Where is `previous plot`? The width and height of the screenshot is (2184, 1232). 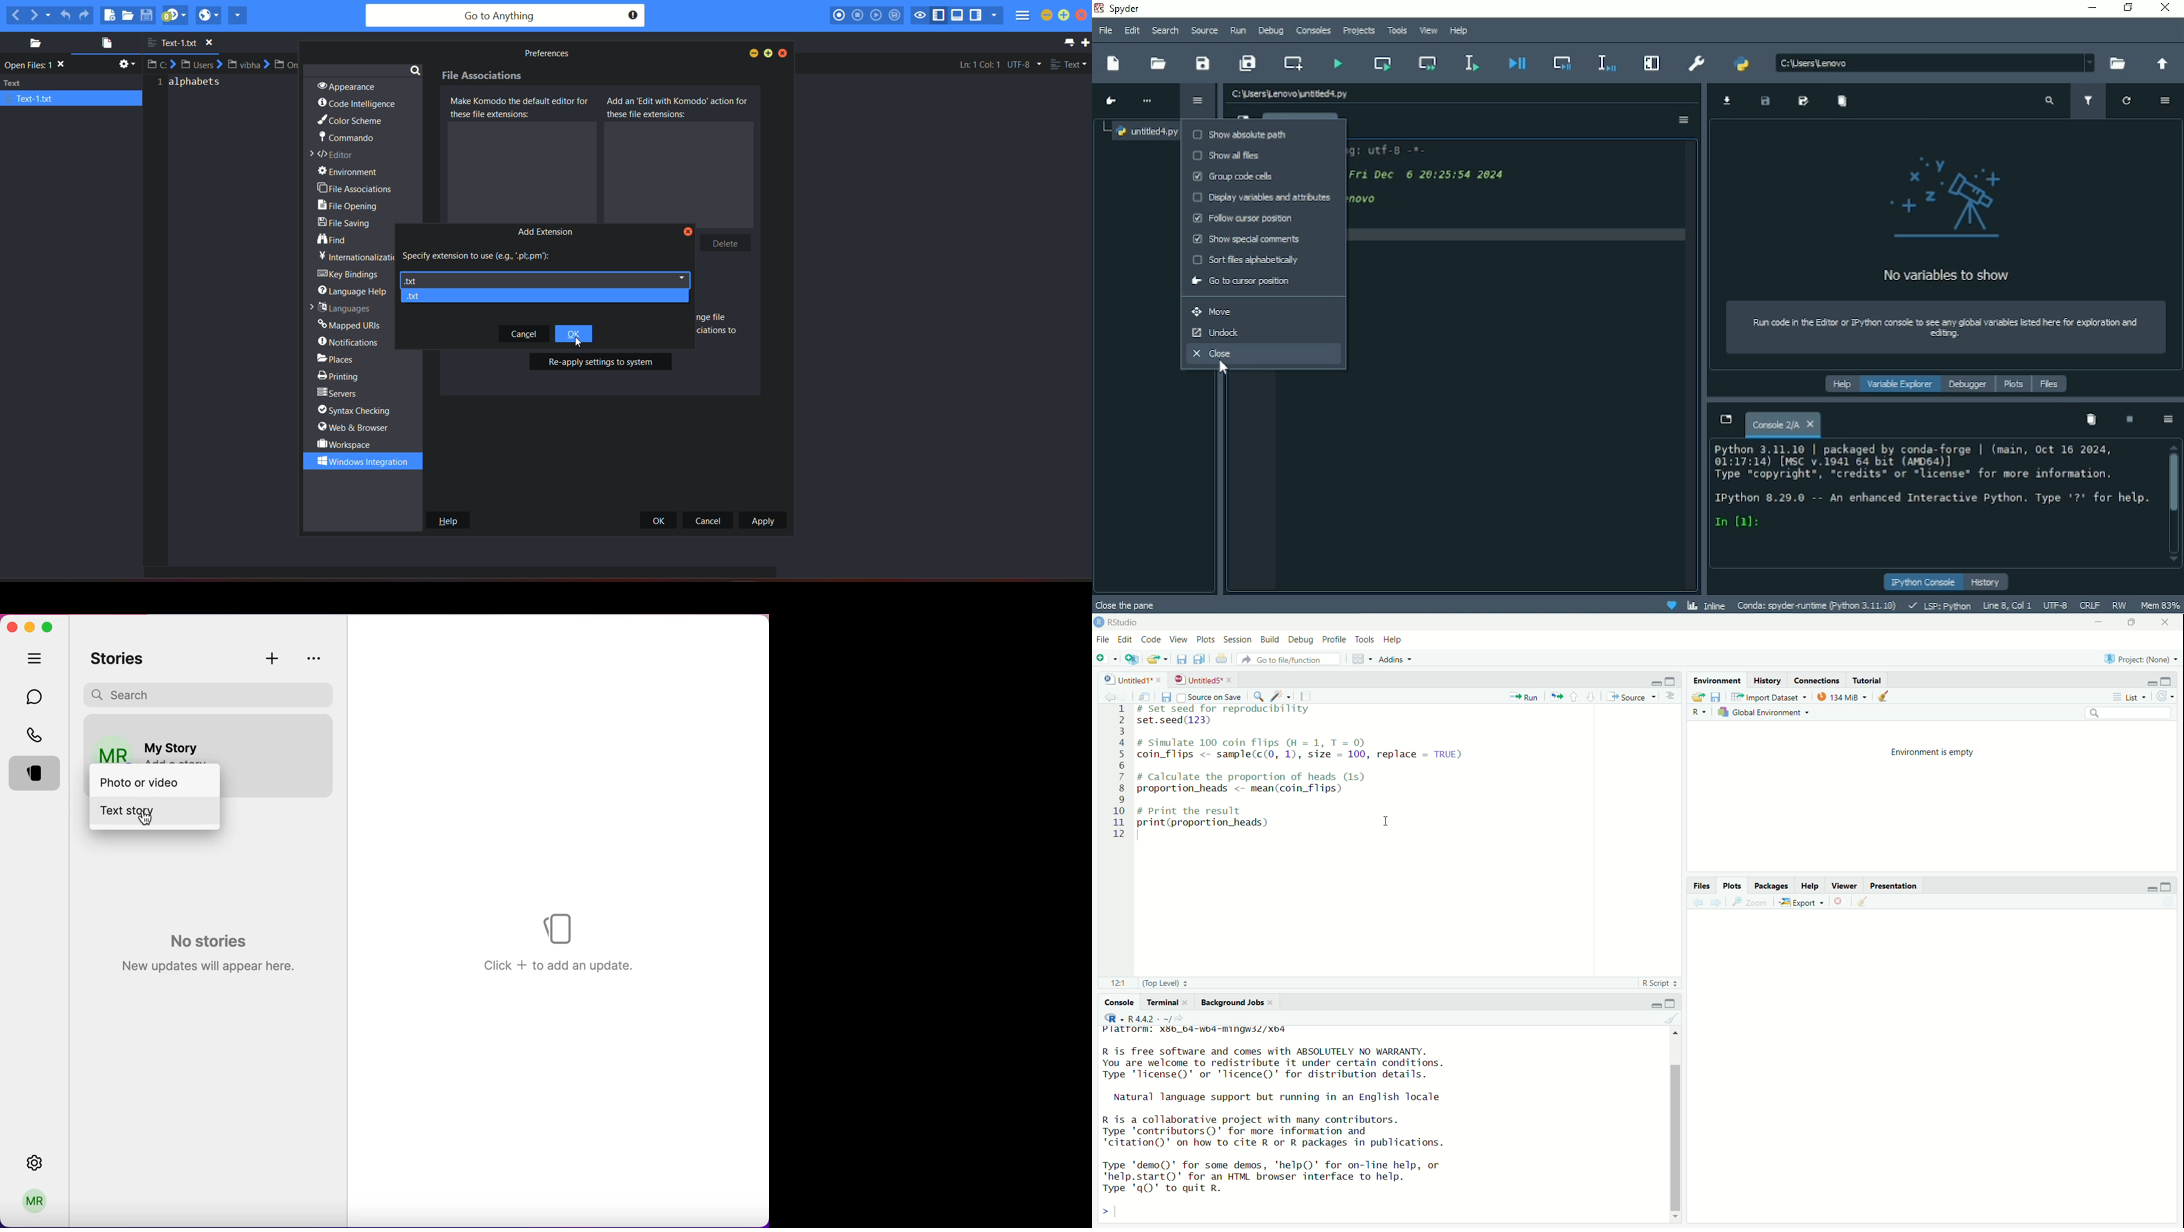
previous plot is located at coordinates (1696, 903).